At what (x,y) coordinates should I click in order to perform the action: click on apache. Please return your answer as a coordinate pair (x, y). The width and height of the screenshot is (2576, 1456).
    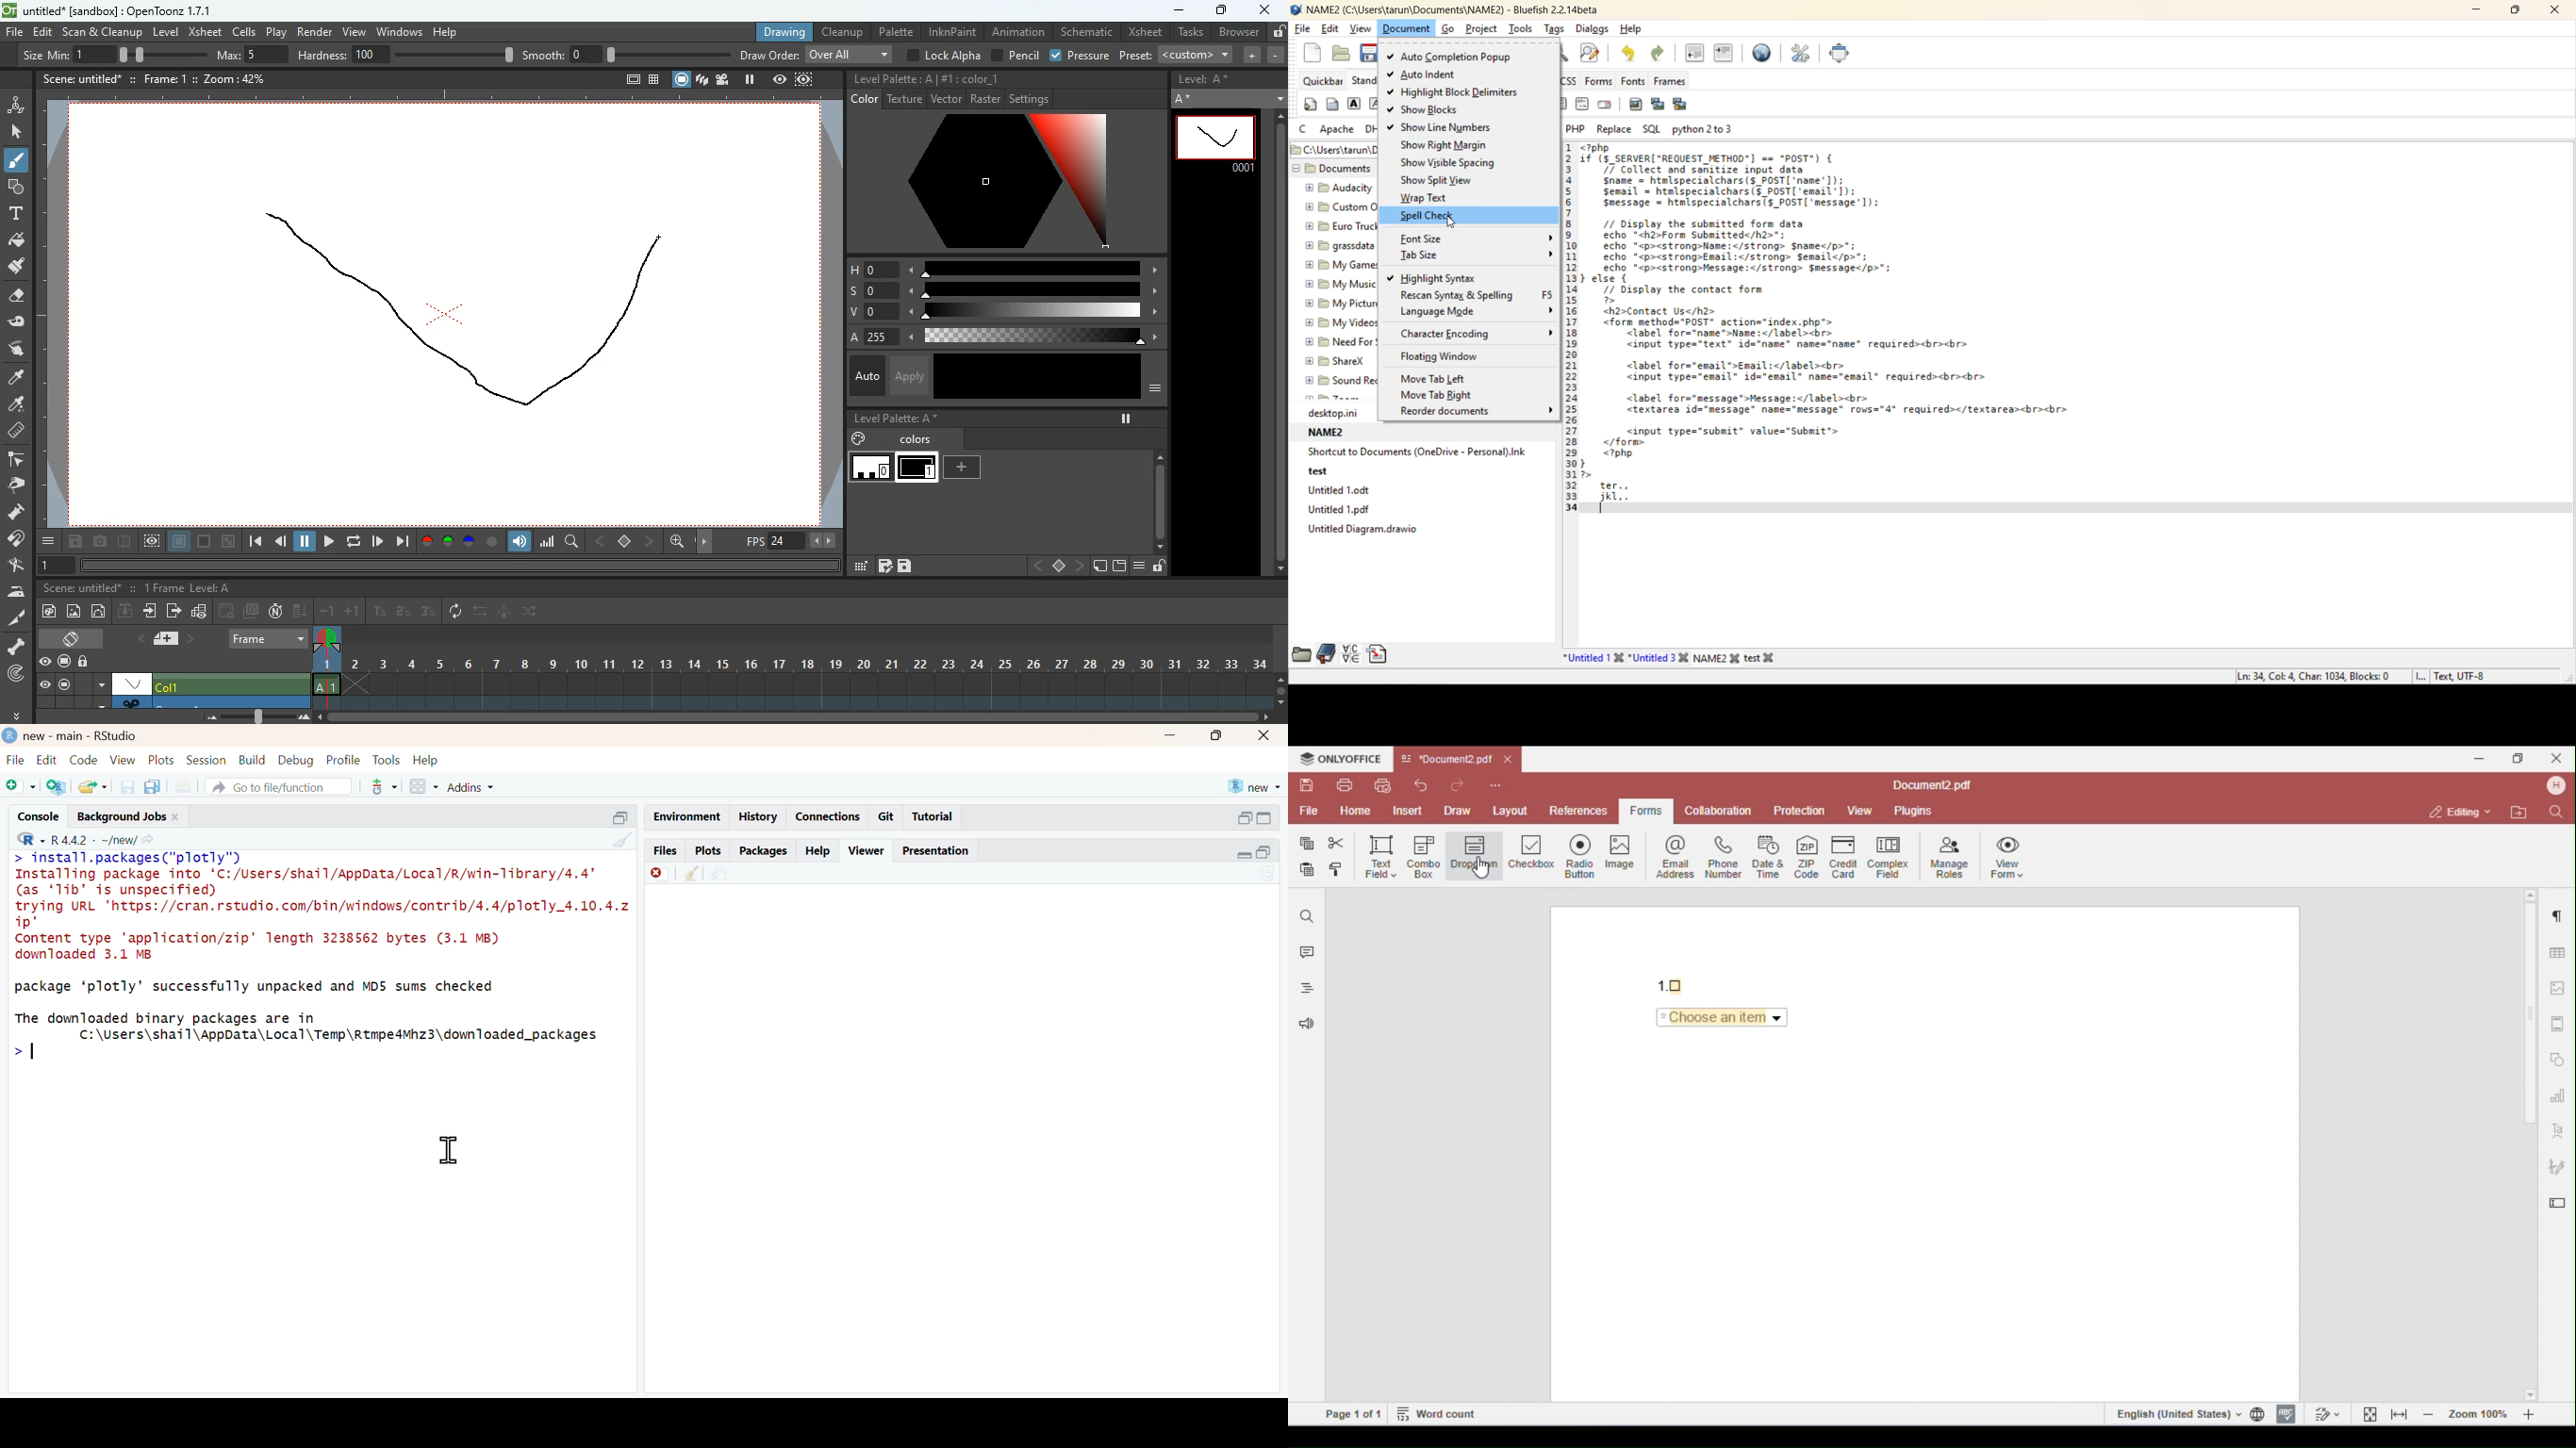
    Looking at the image, I should click on (1337, 127).